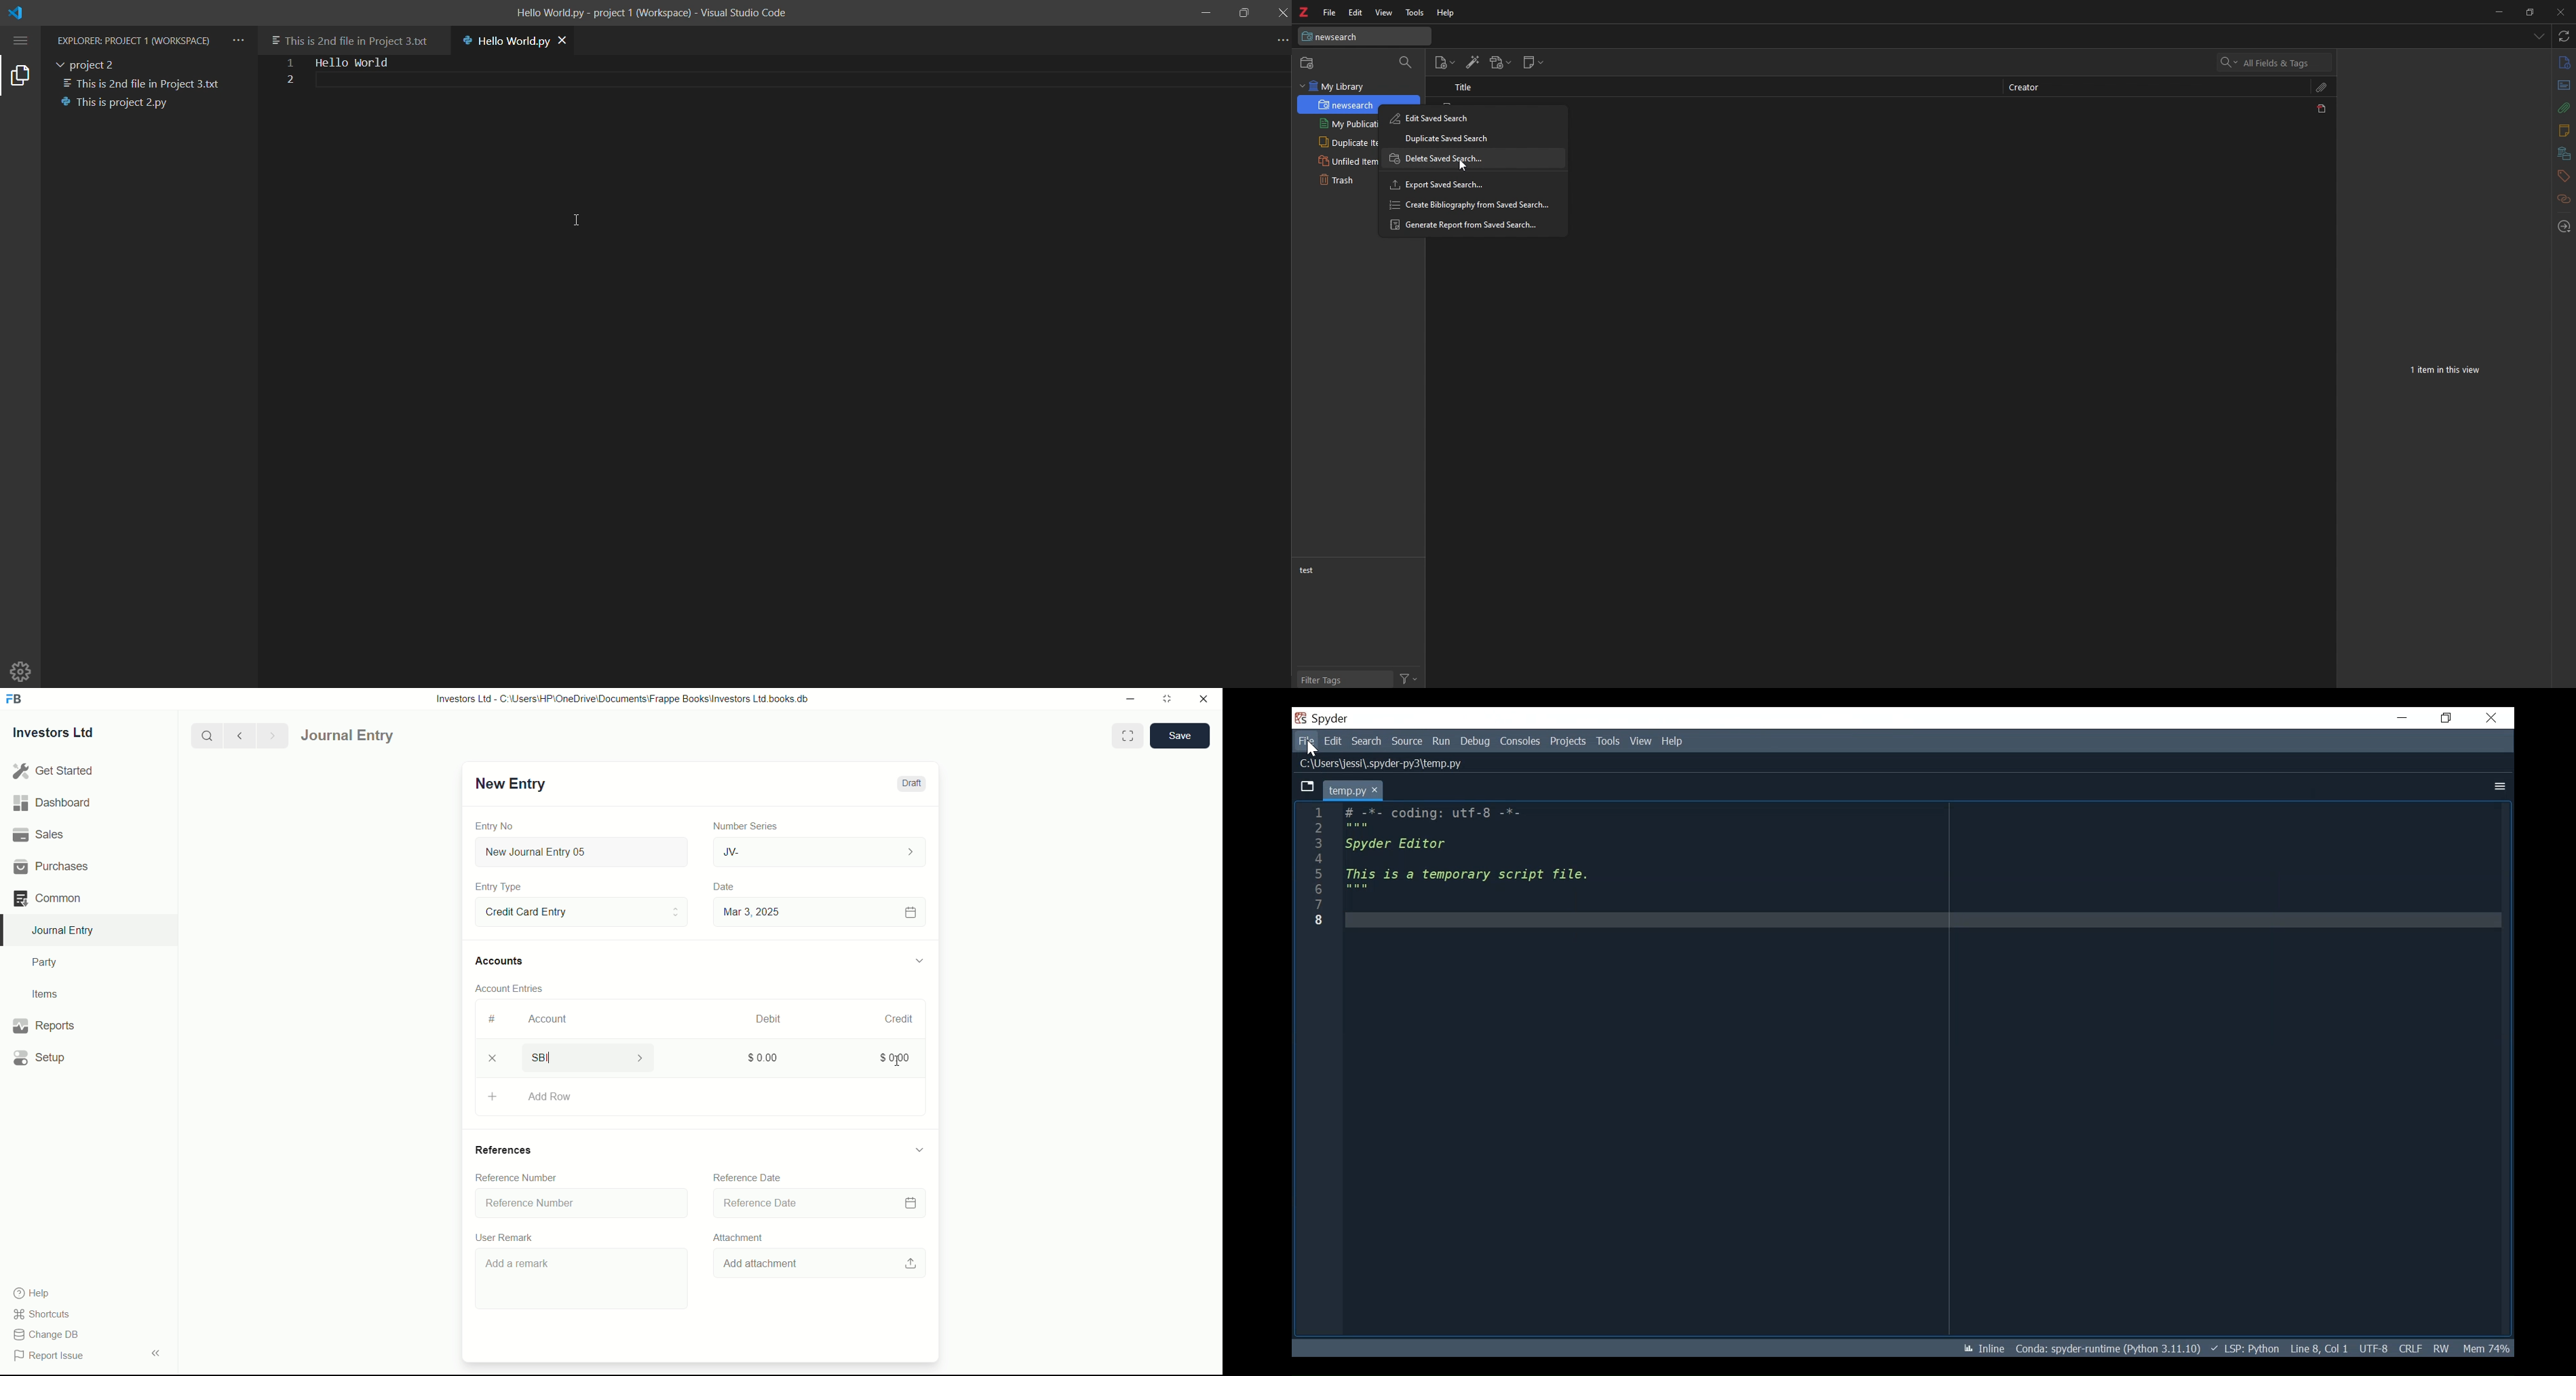 This screenshot has width=2576, height=1400. I want to click on Add item by identifier, so click(1471, 63).